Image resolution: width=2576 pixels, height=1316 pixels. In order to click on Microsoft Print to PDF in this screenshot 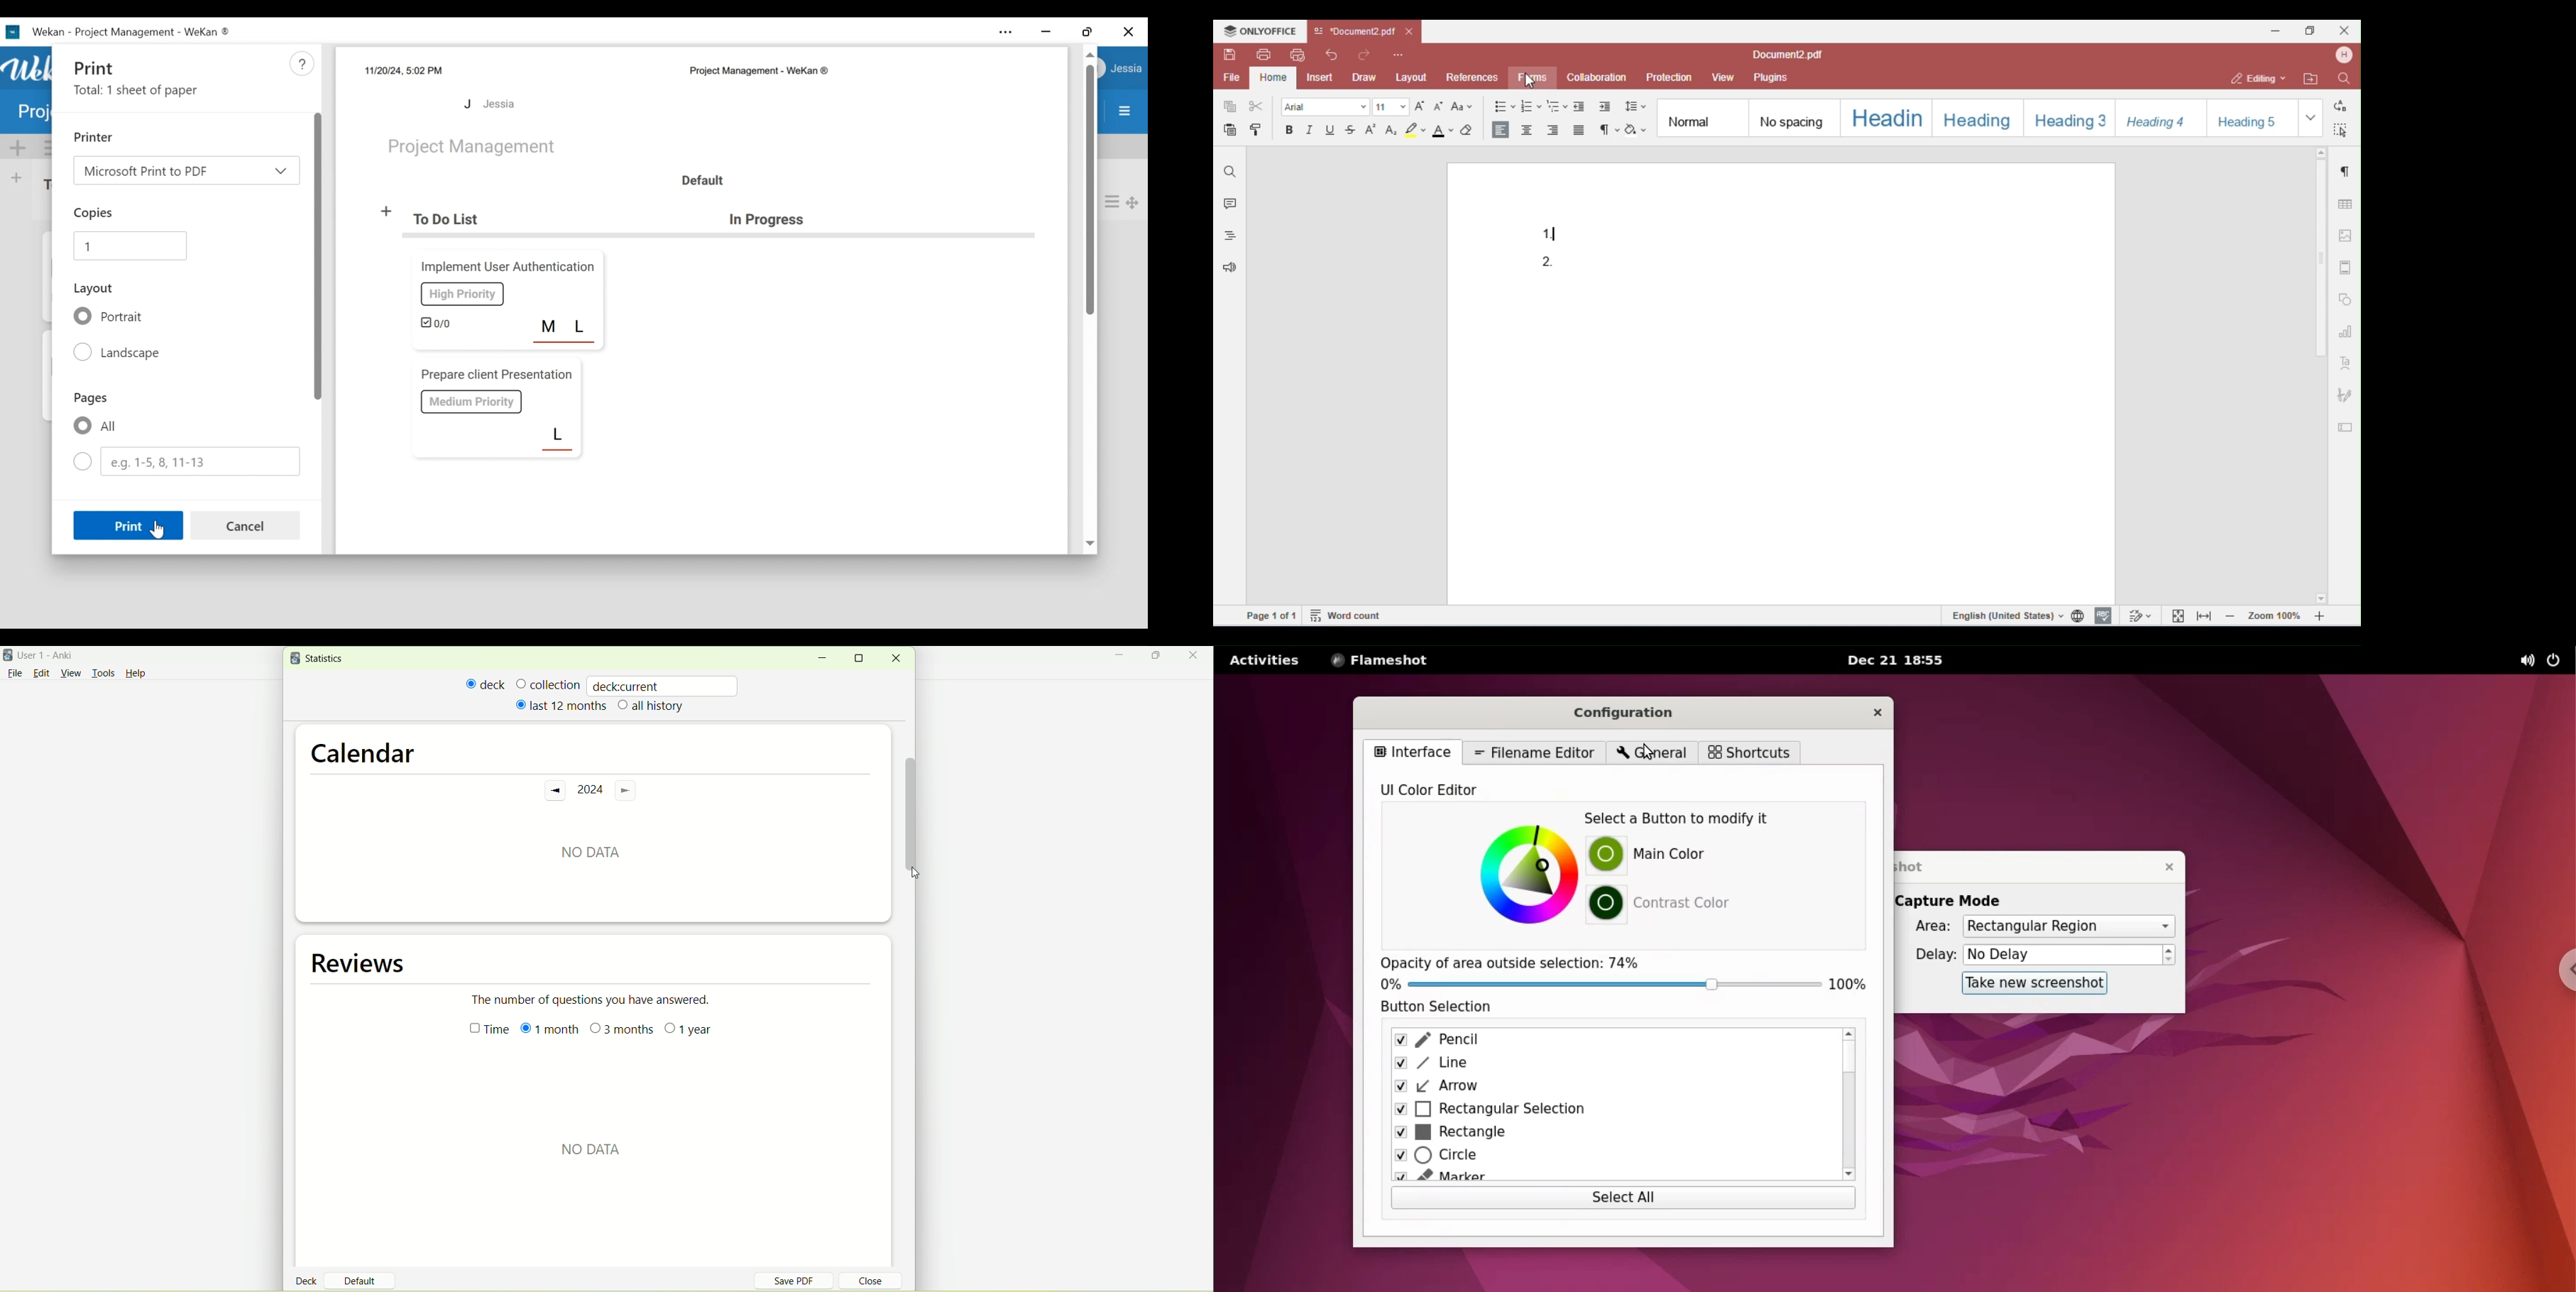, I will do `click(185, 170)`.